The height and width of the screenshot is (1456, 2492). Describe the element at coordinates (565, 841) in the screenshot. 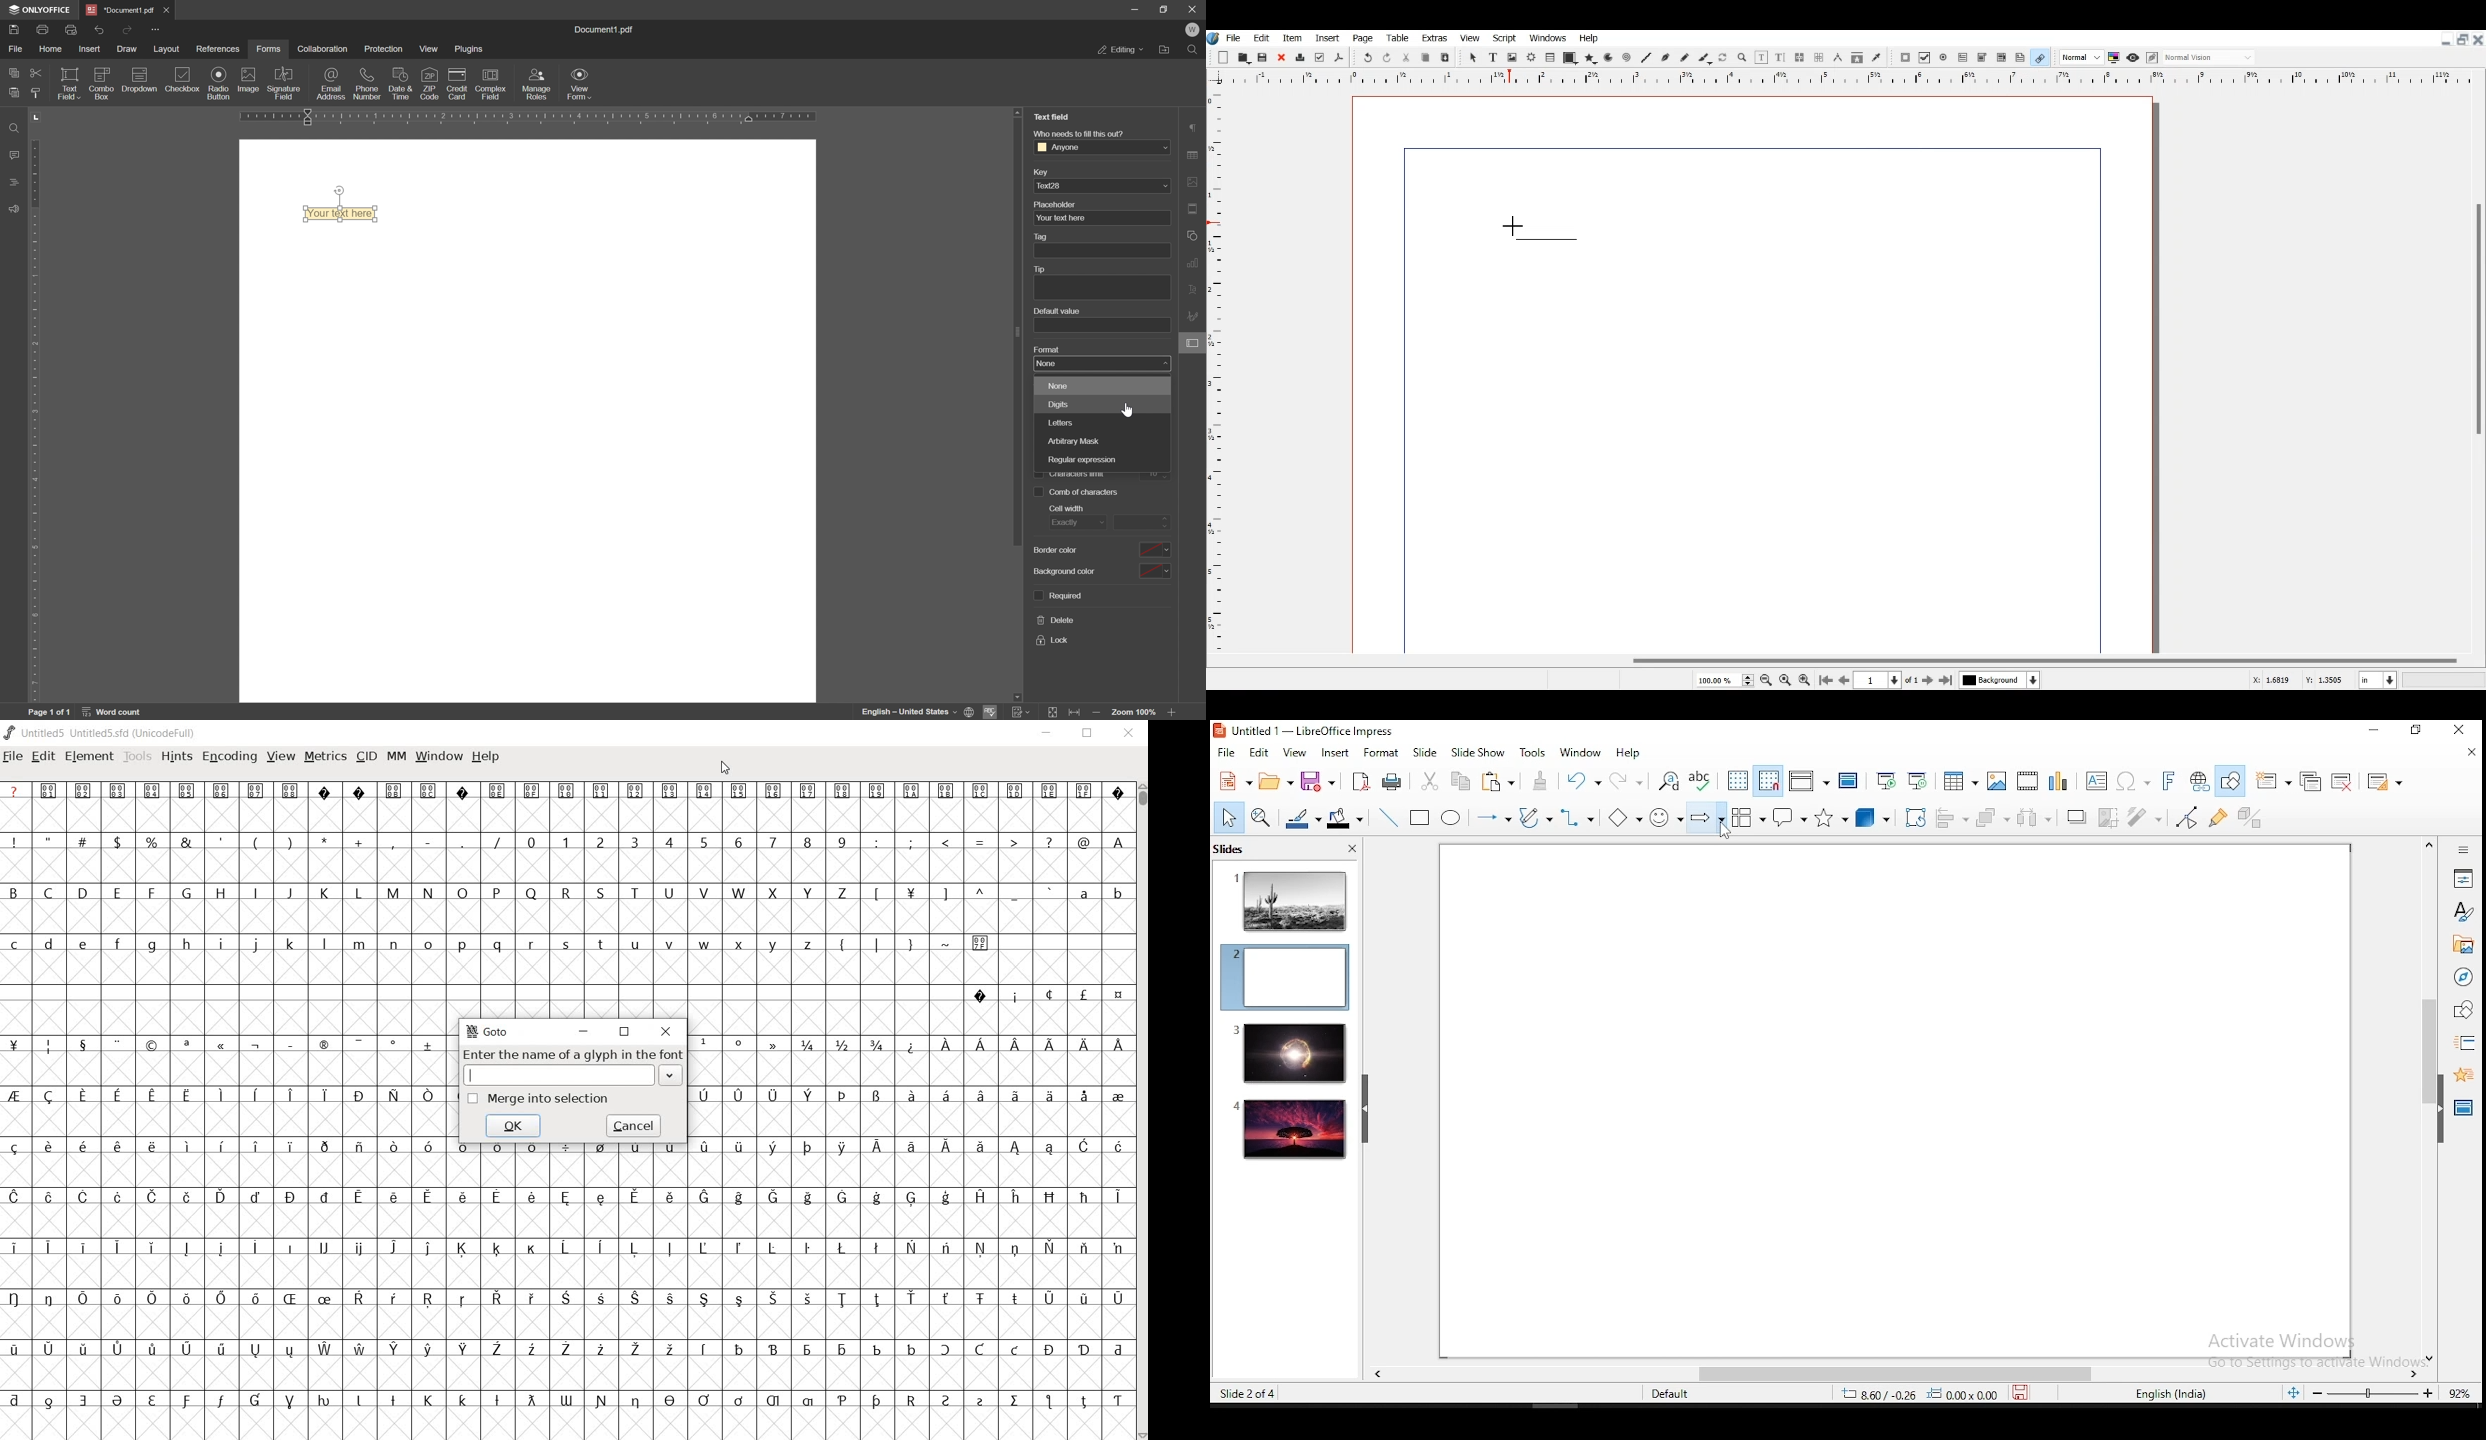

I see `1` at that location.